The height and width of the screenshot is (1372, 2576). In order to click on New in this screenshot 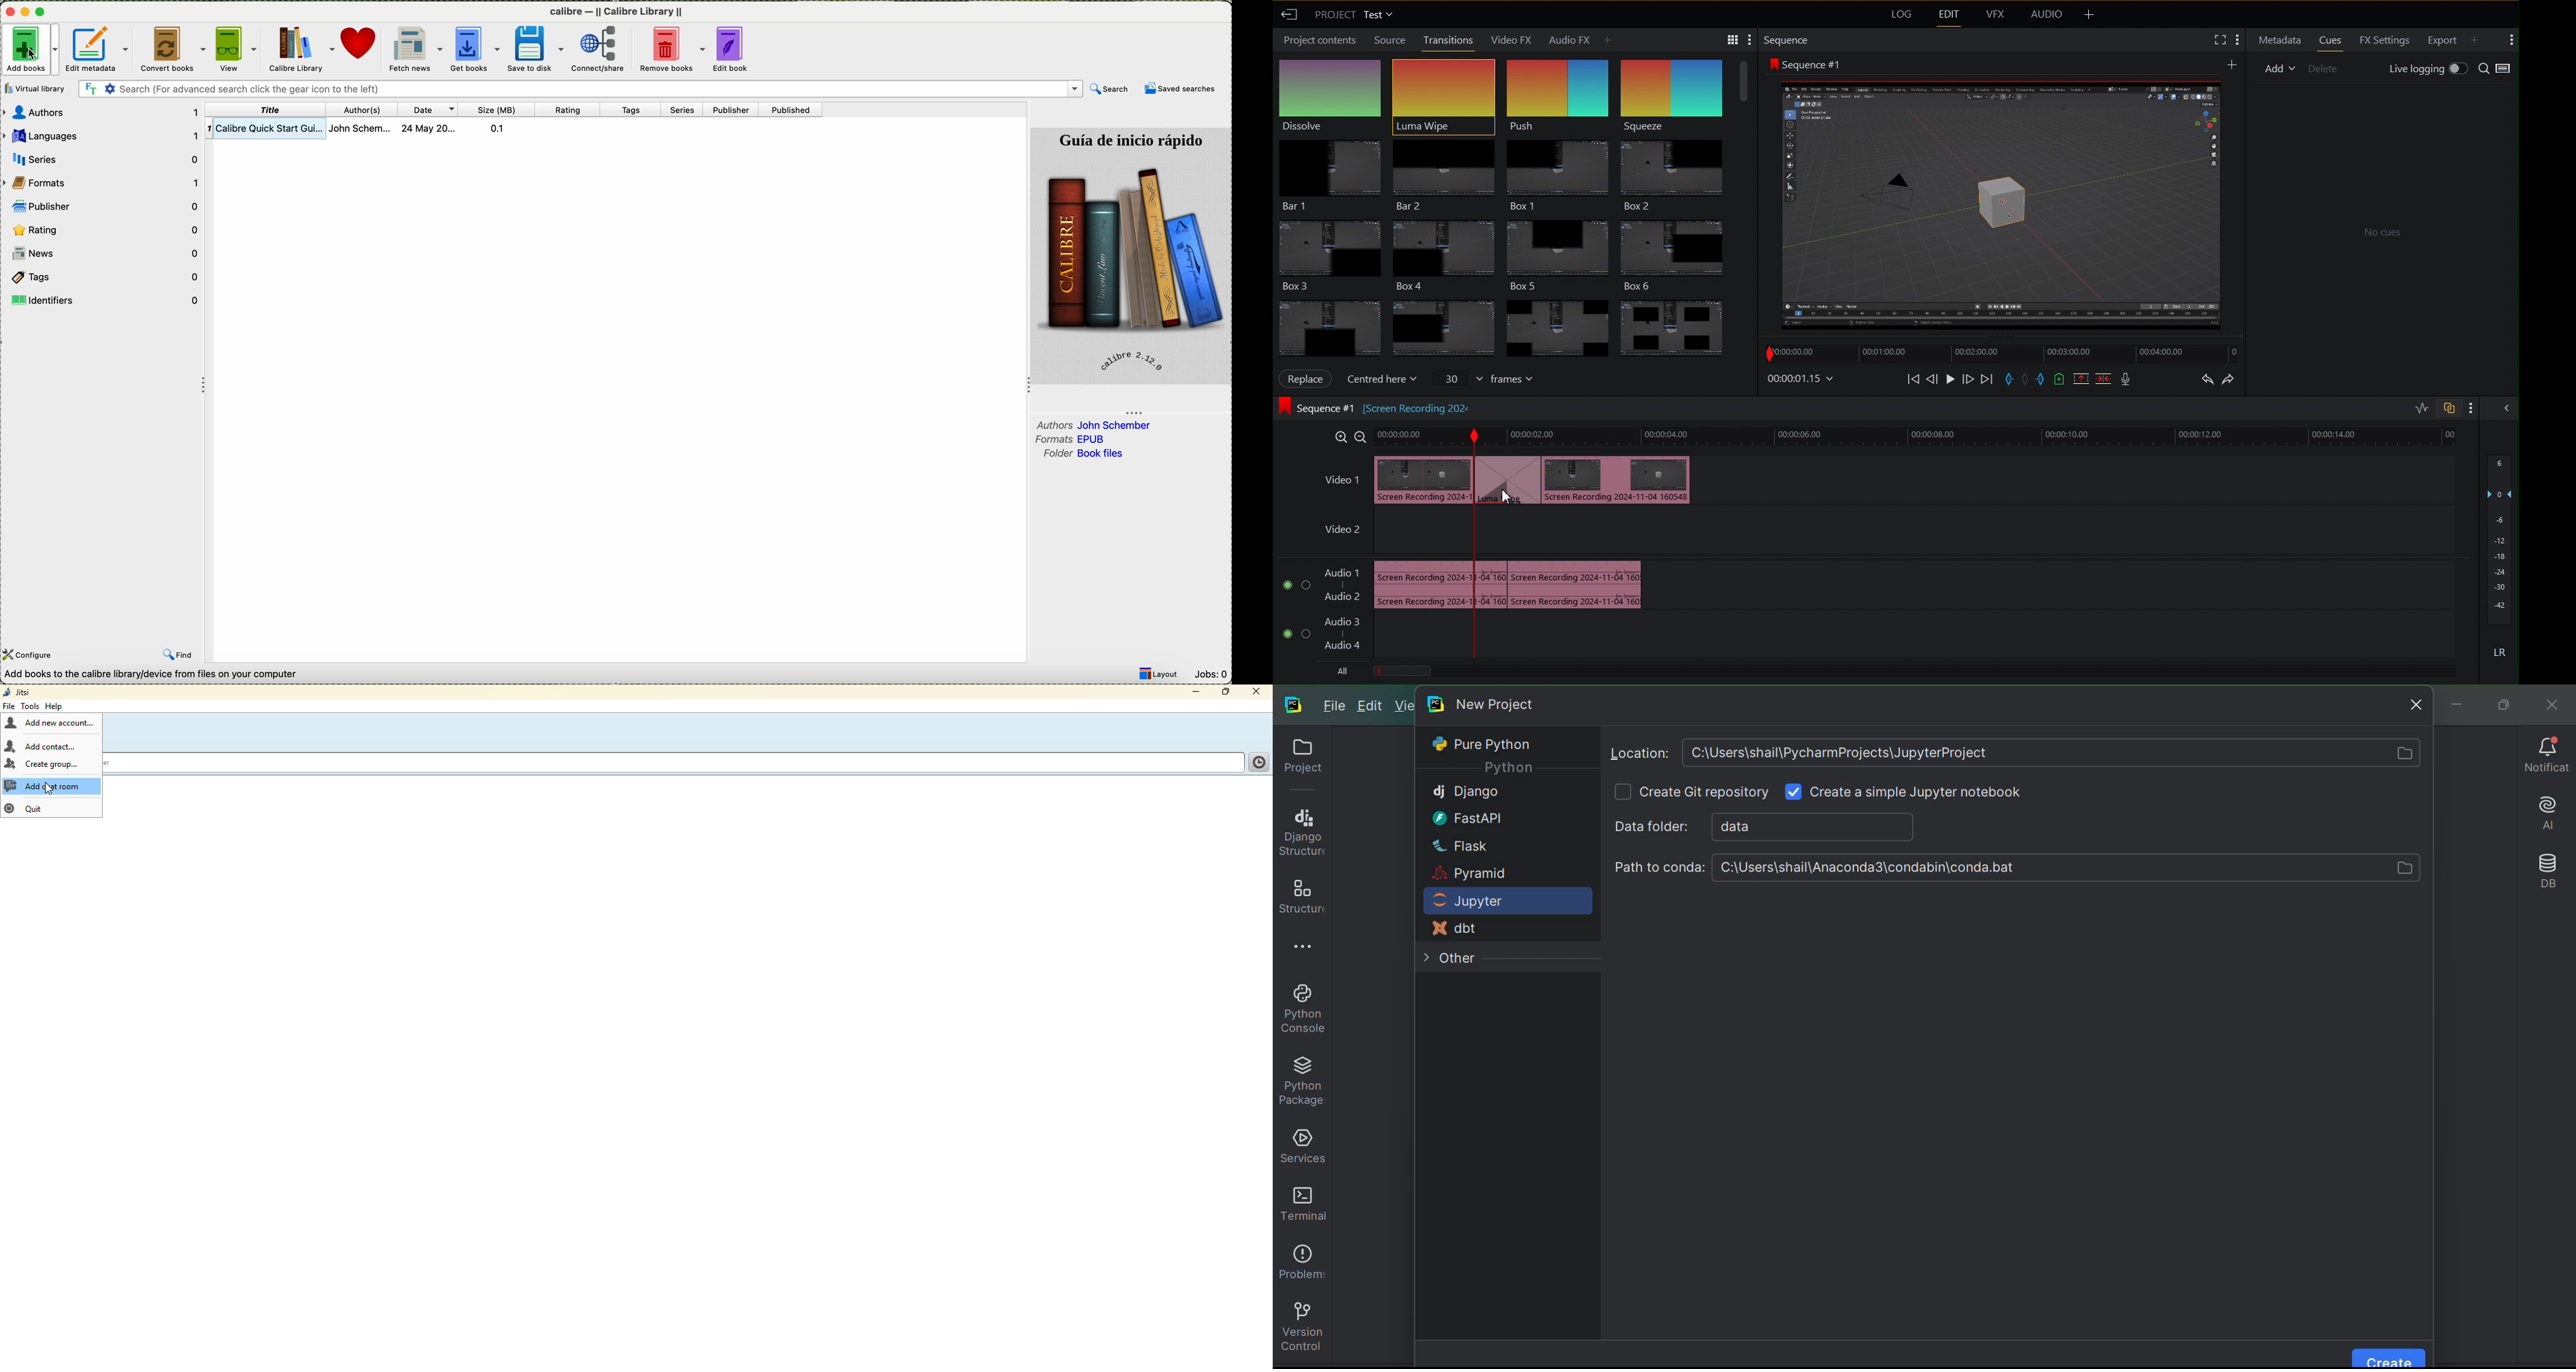, I will do `click(1403, 704)`.